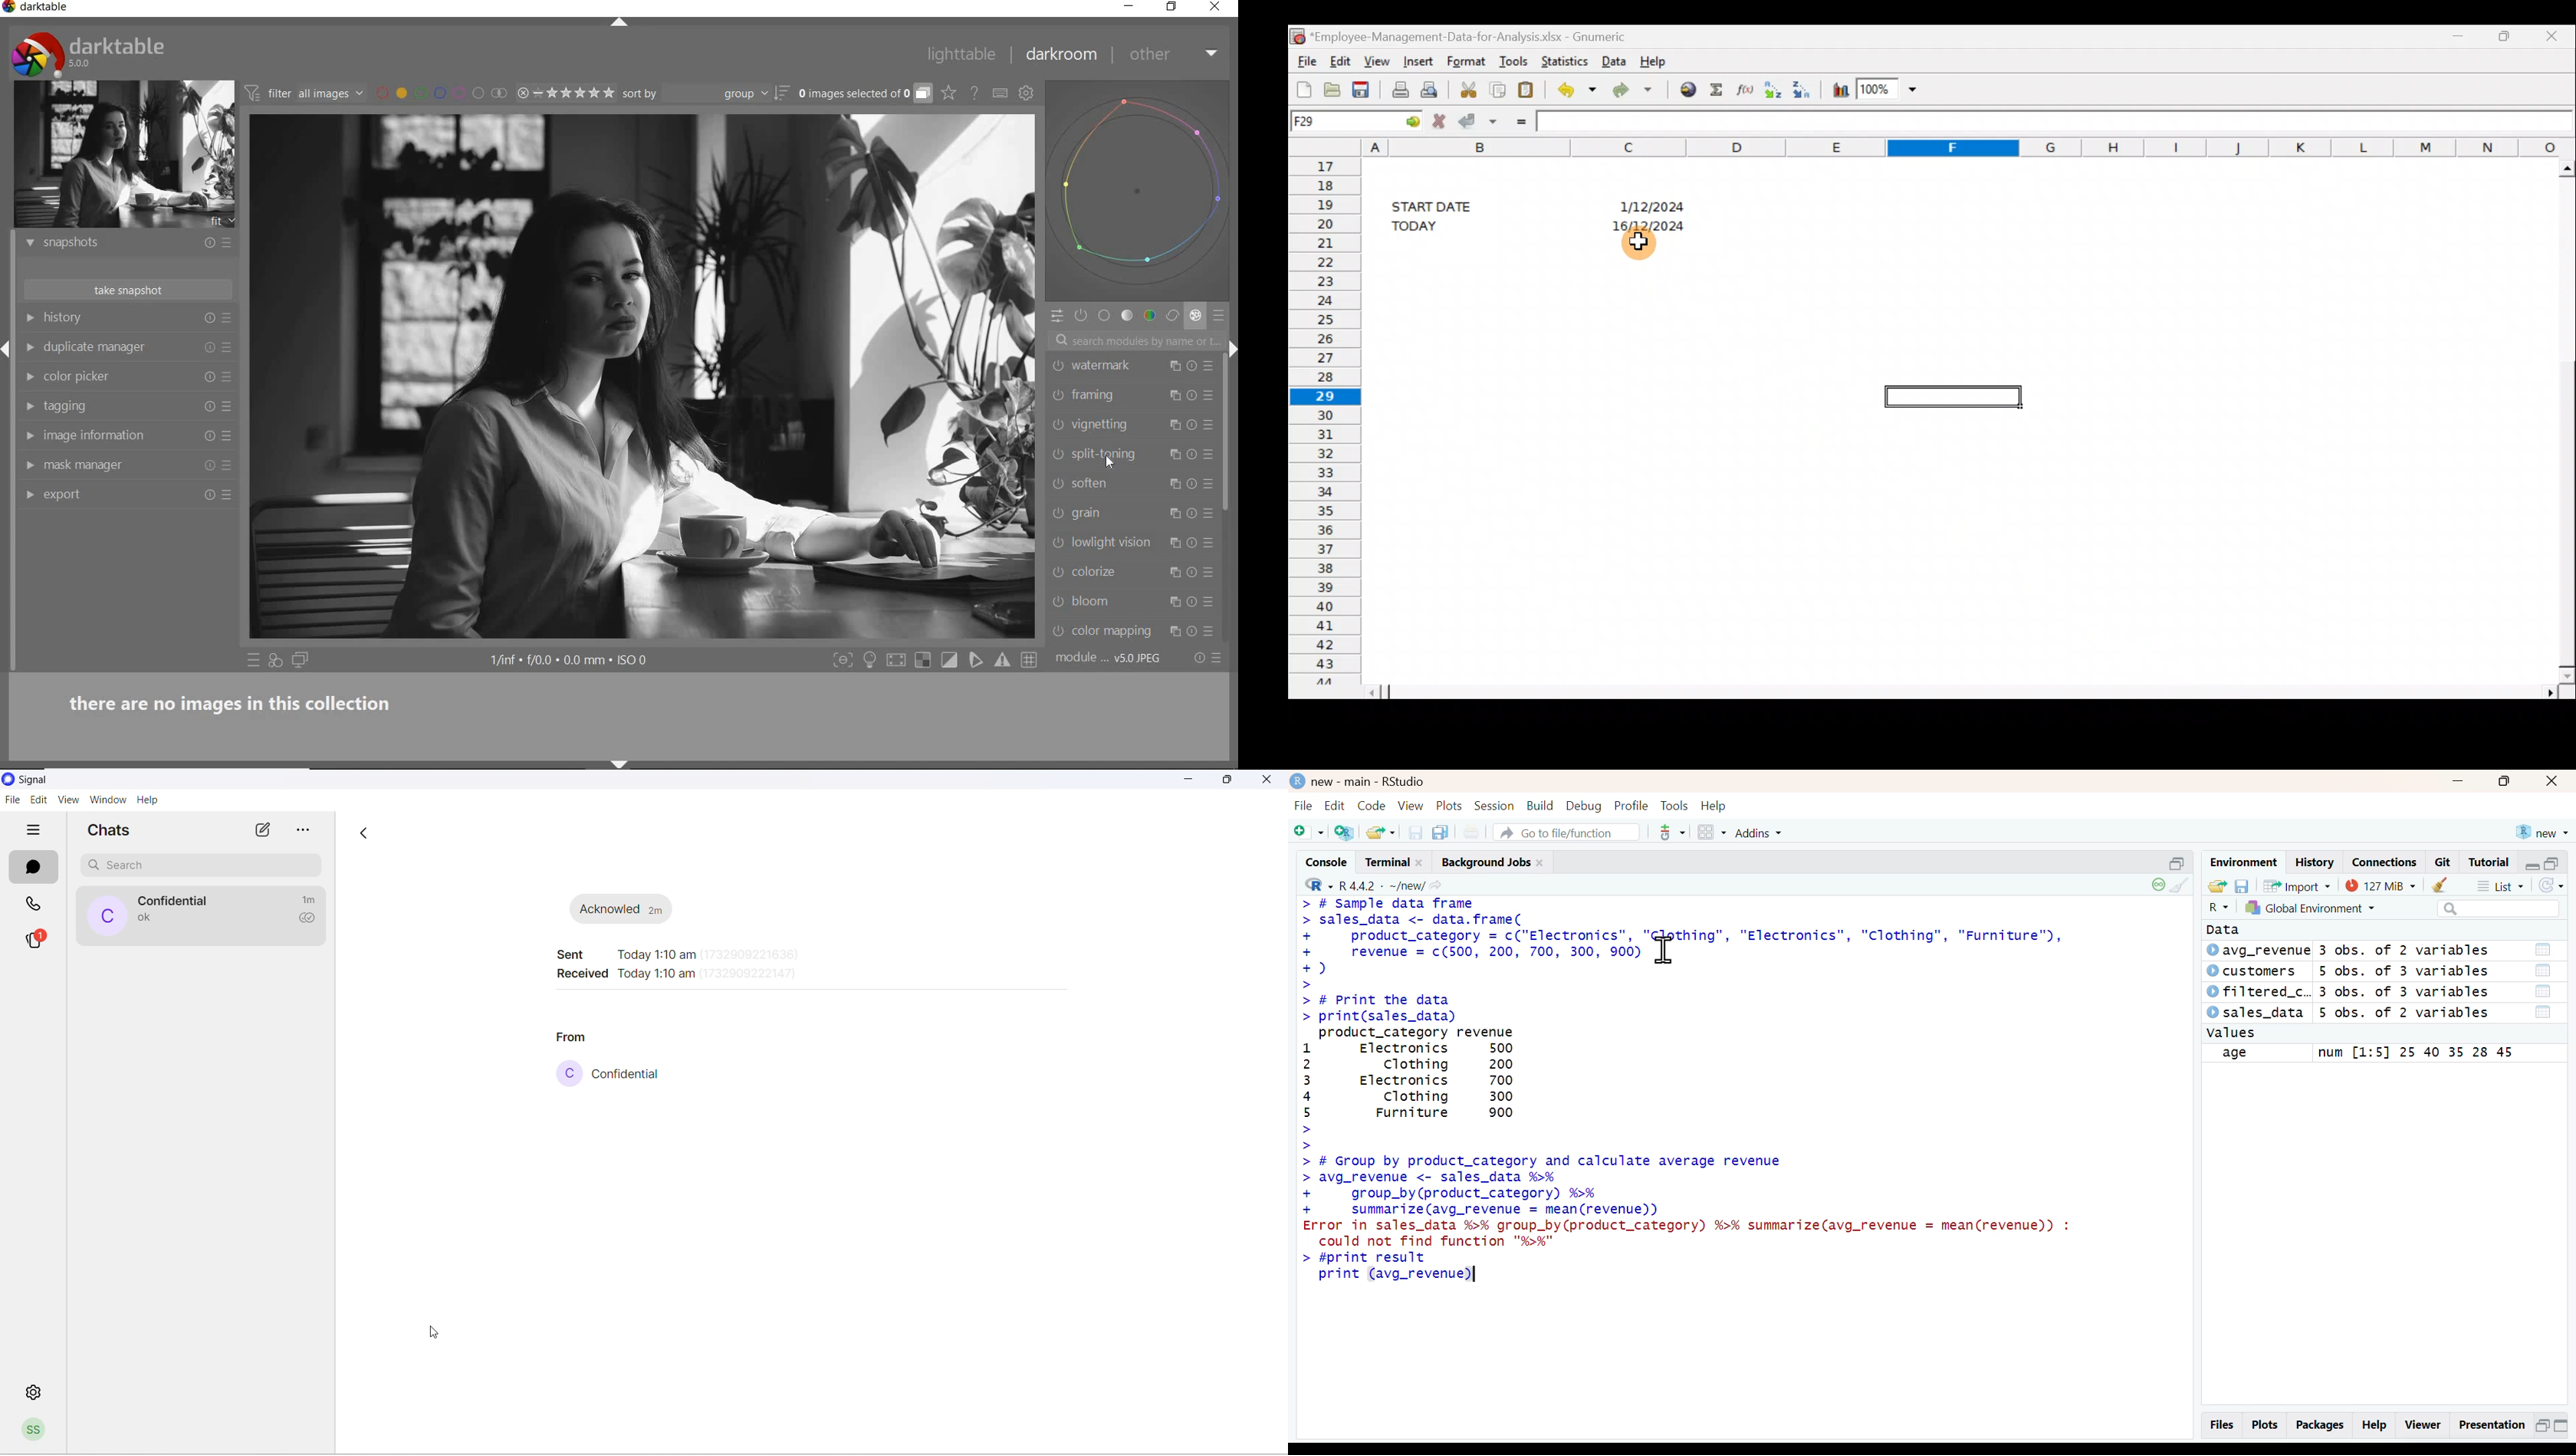 Image resolution: width=2576 pixels, height=1456 pixels. Describe the element at coordinates (372, 833) in the screenshot. I see `go back` at that location.